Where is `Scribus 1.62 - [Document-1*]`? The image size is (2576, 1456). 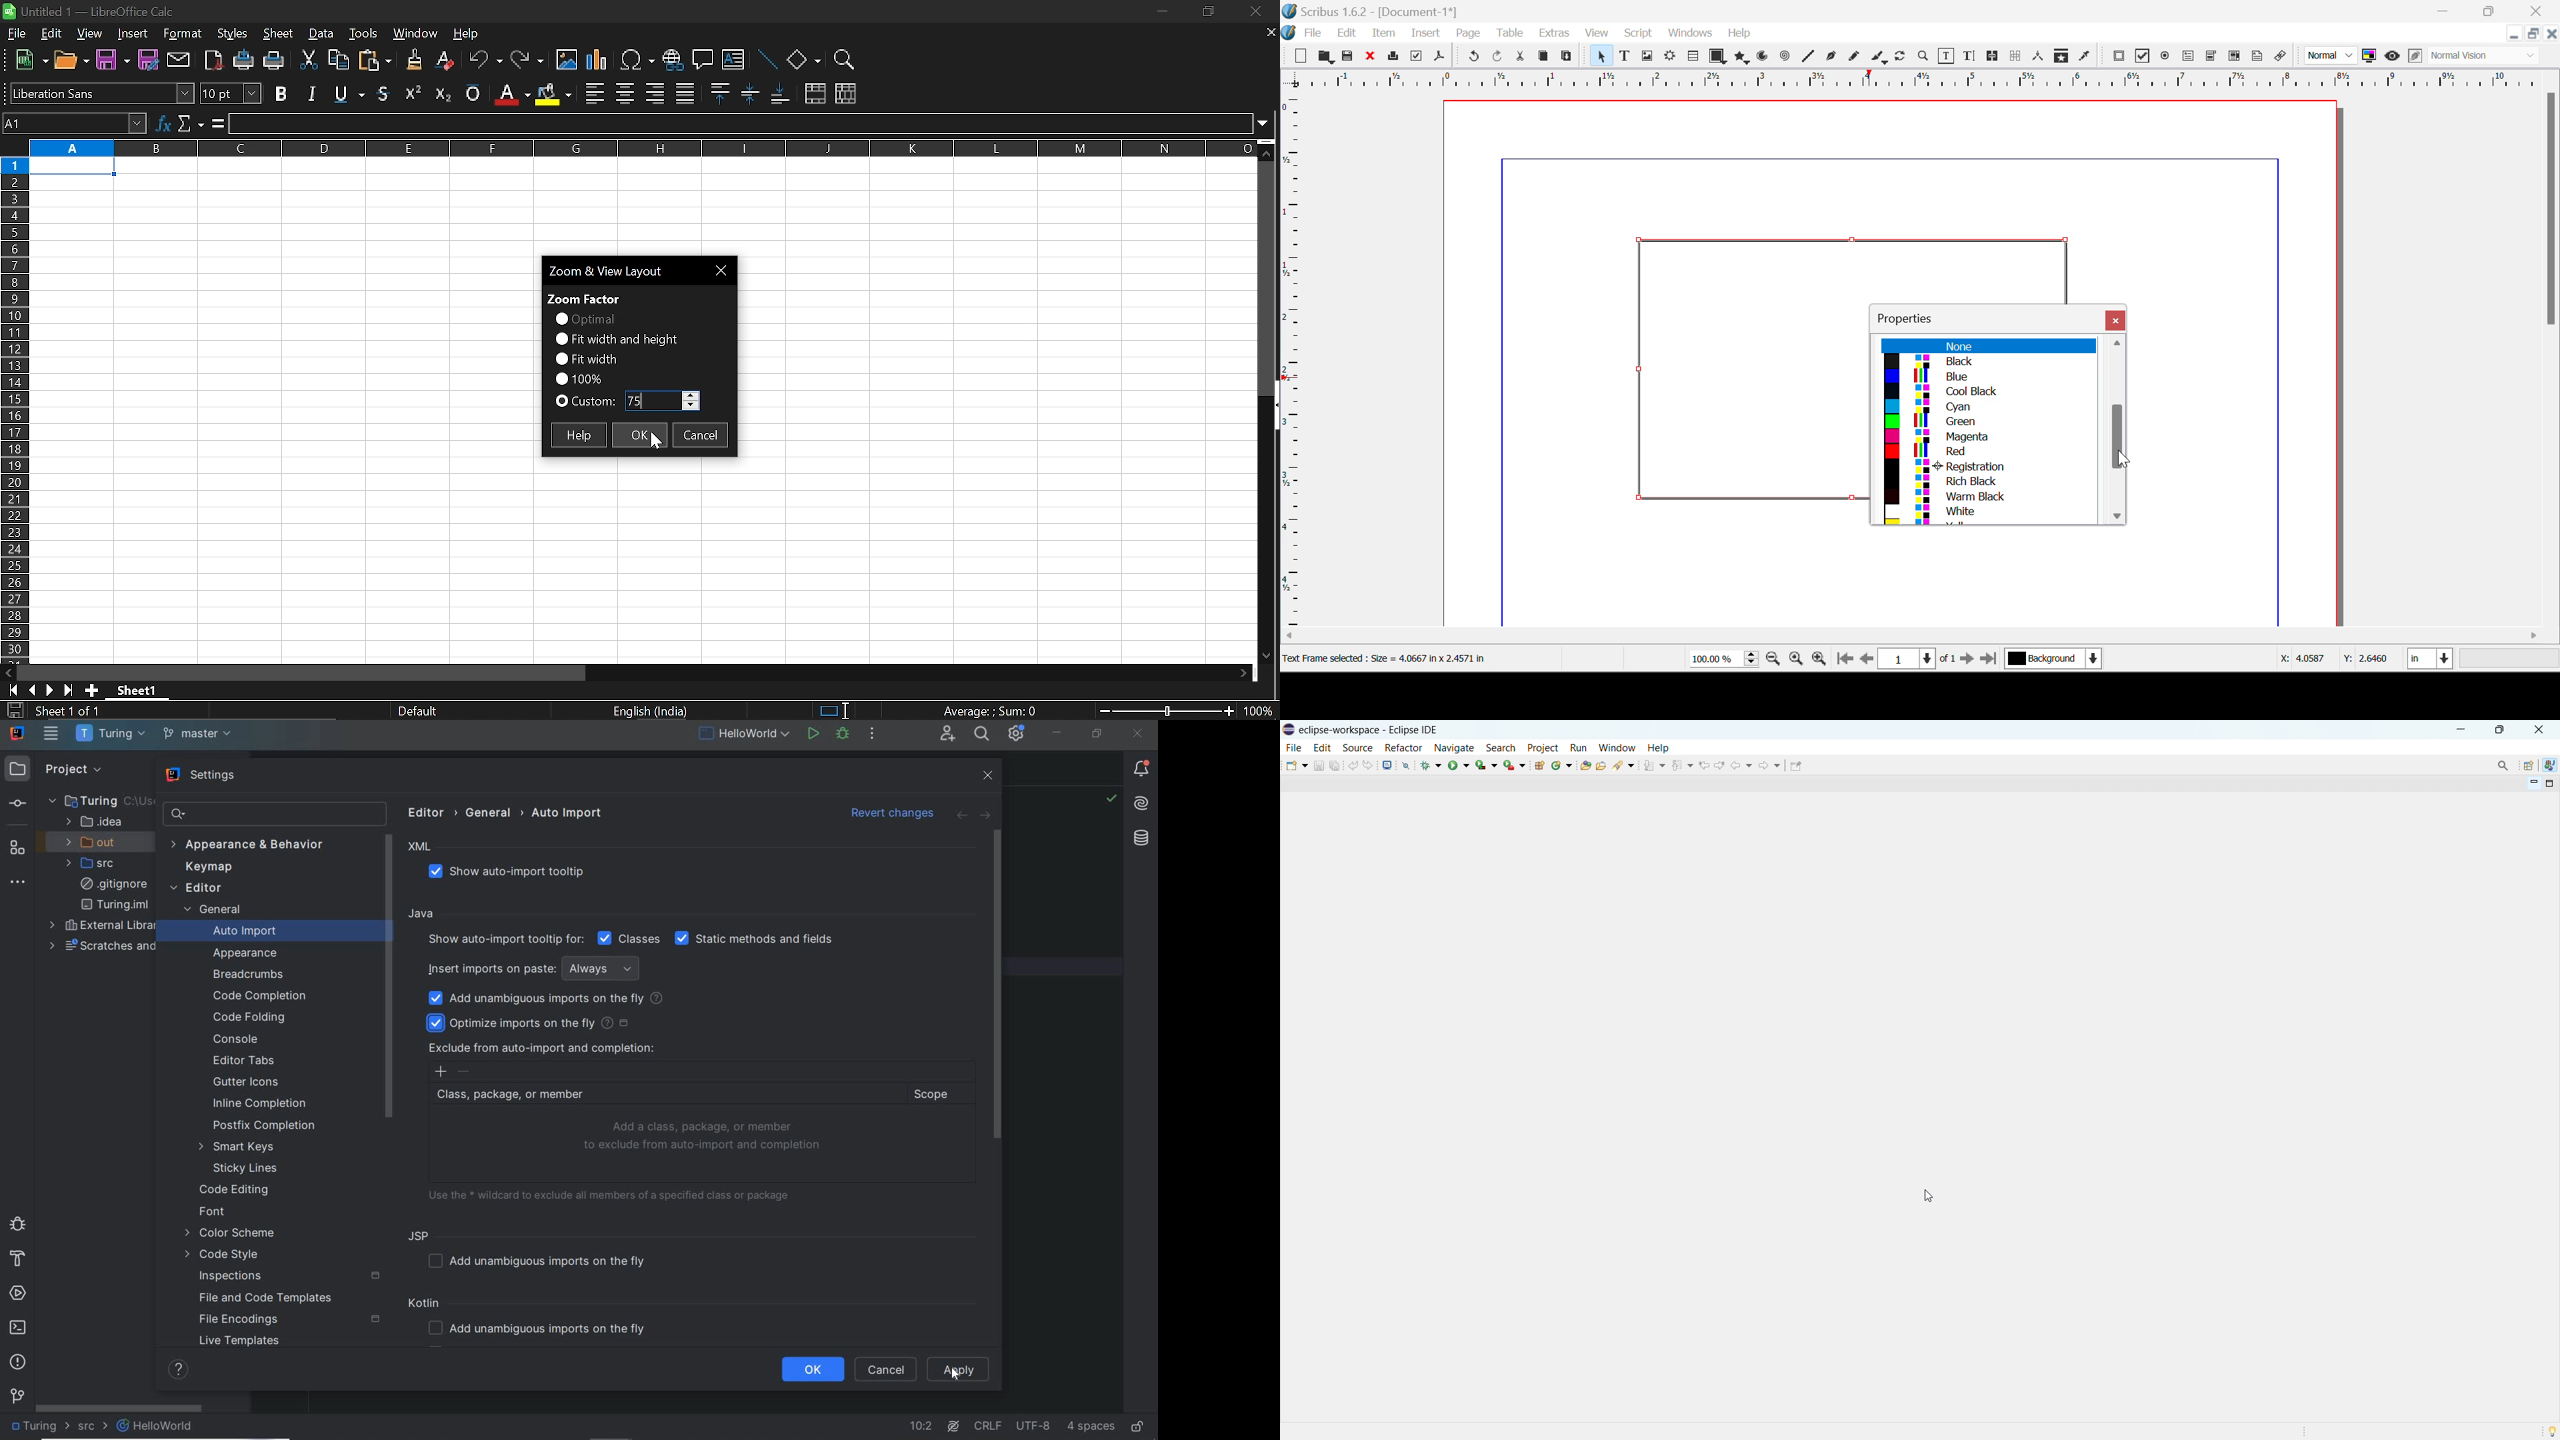 Scribus 1.62 - [Document-1*] is located at coordinates (1376, 9).